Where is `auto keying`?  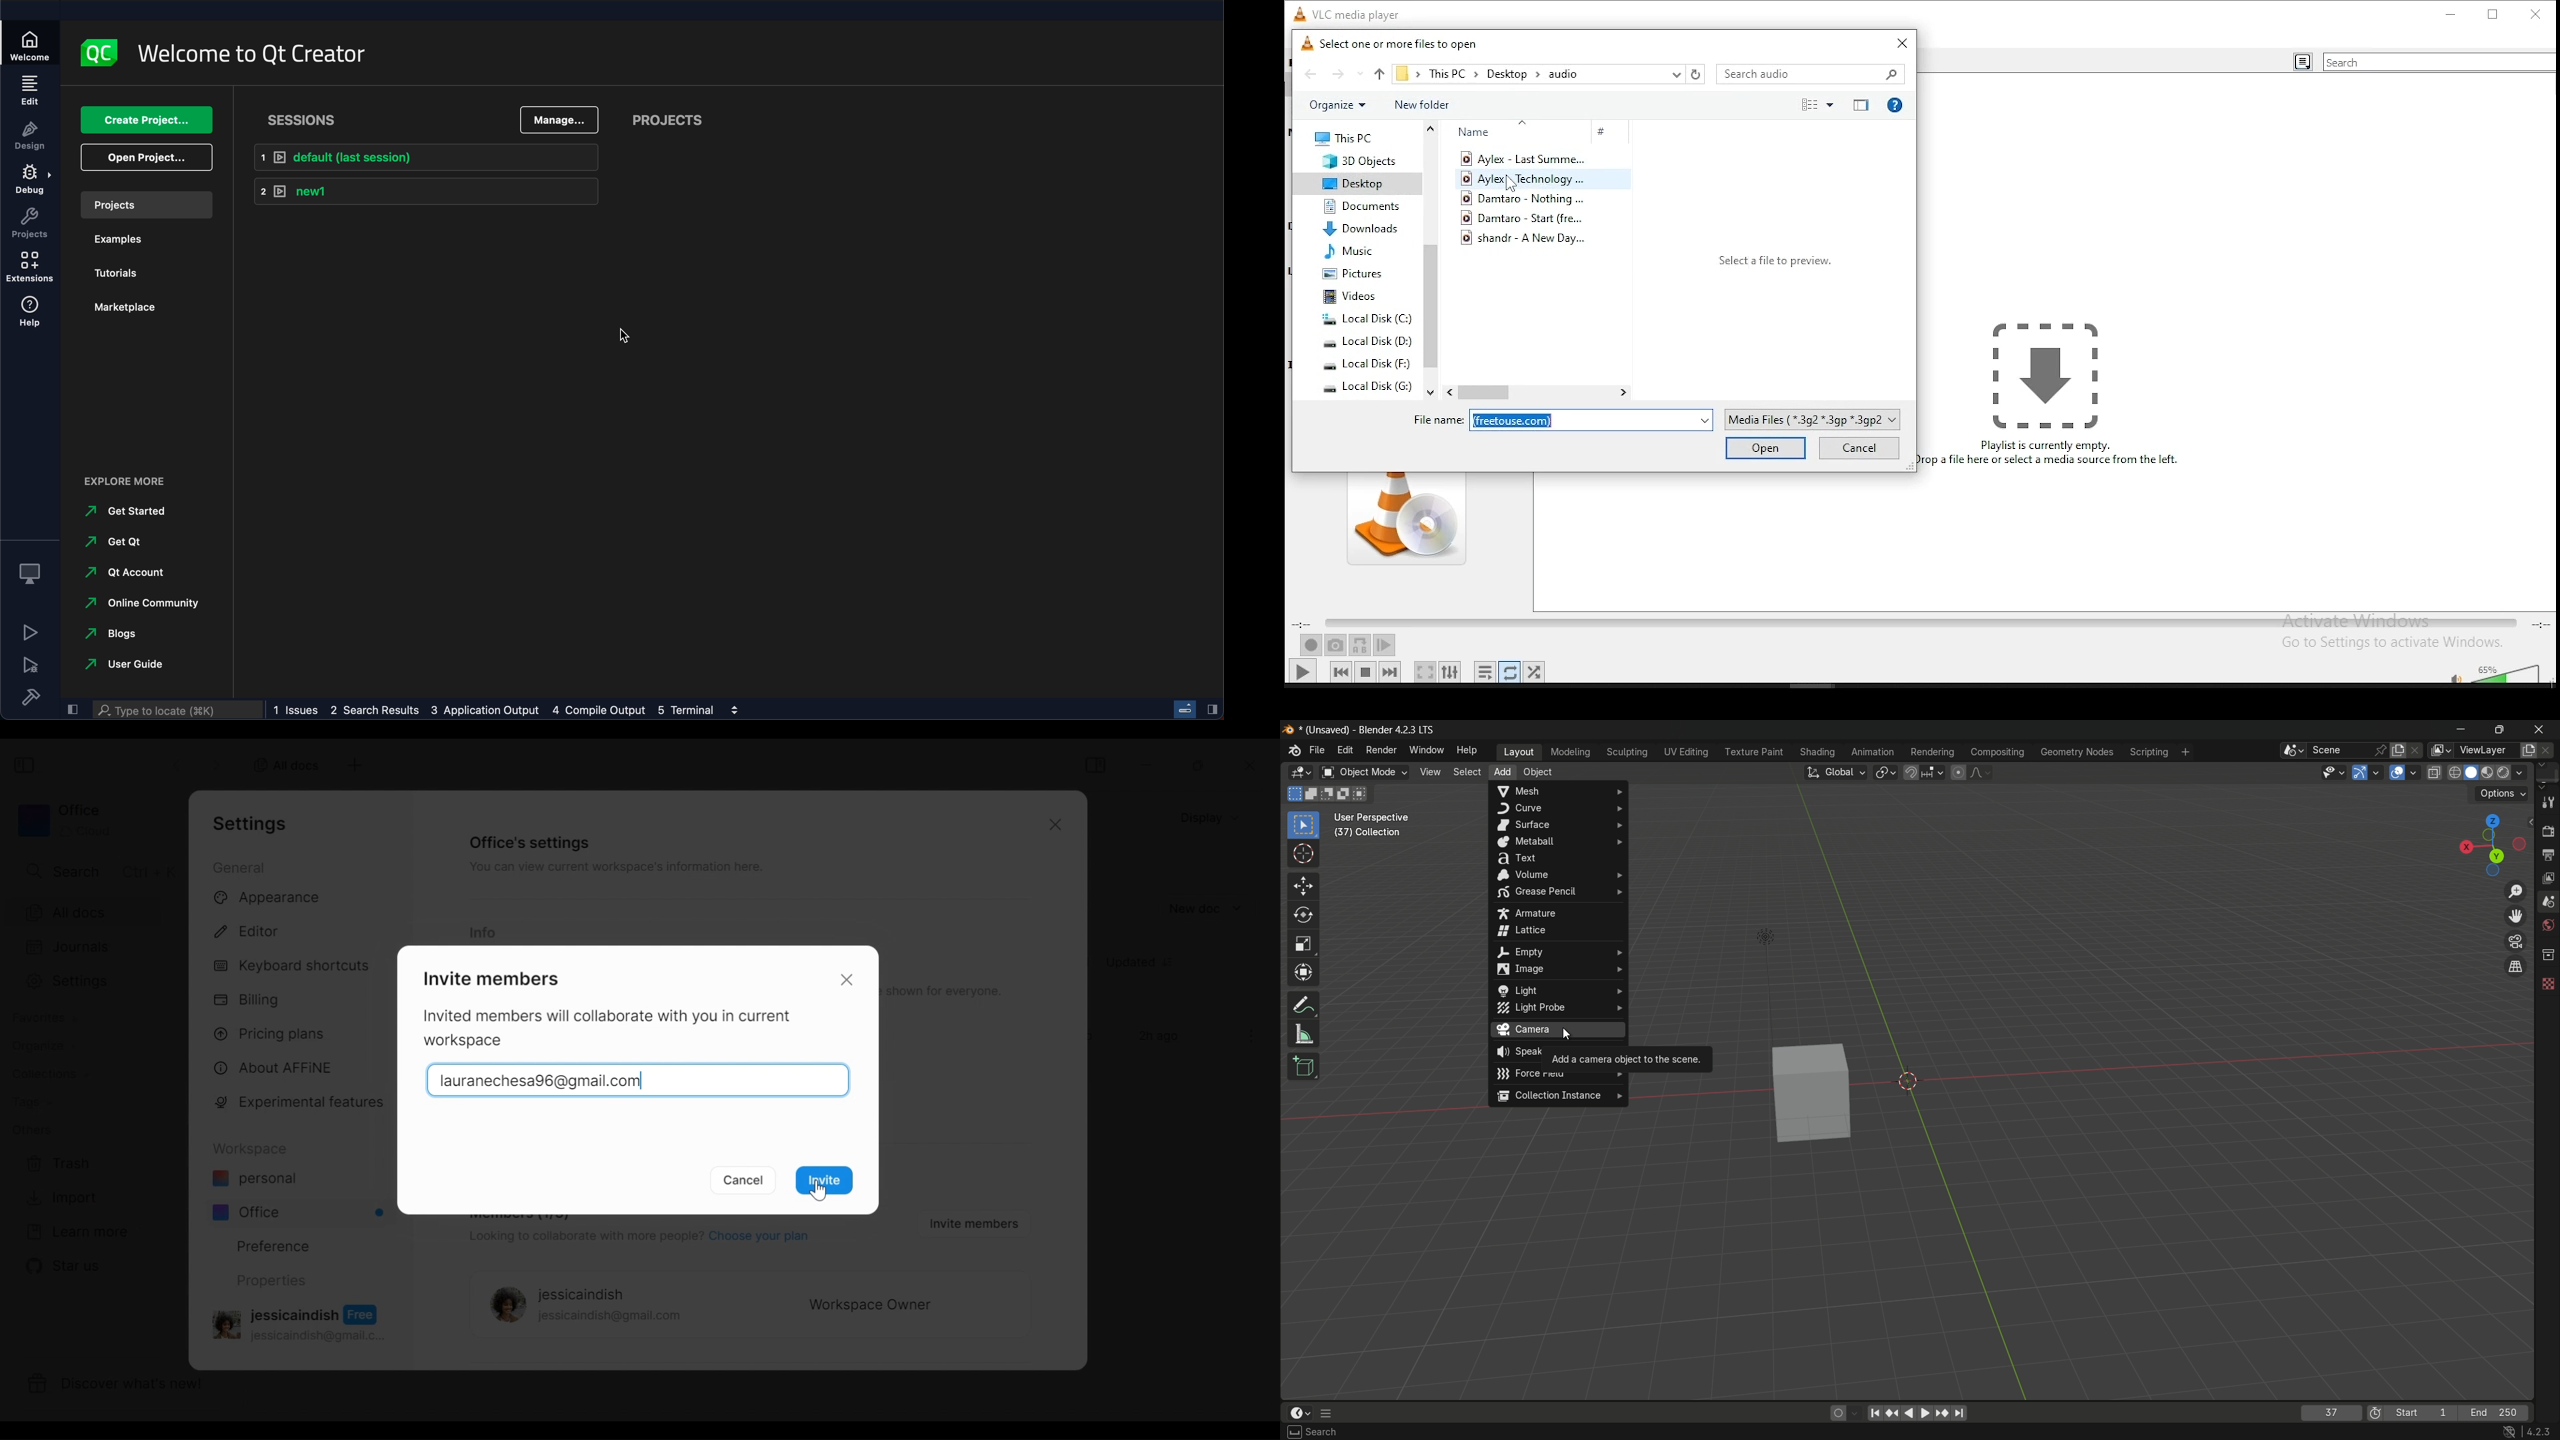
auto keying is located at coordinates (1838, 1413).